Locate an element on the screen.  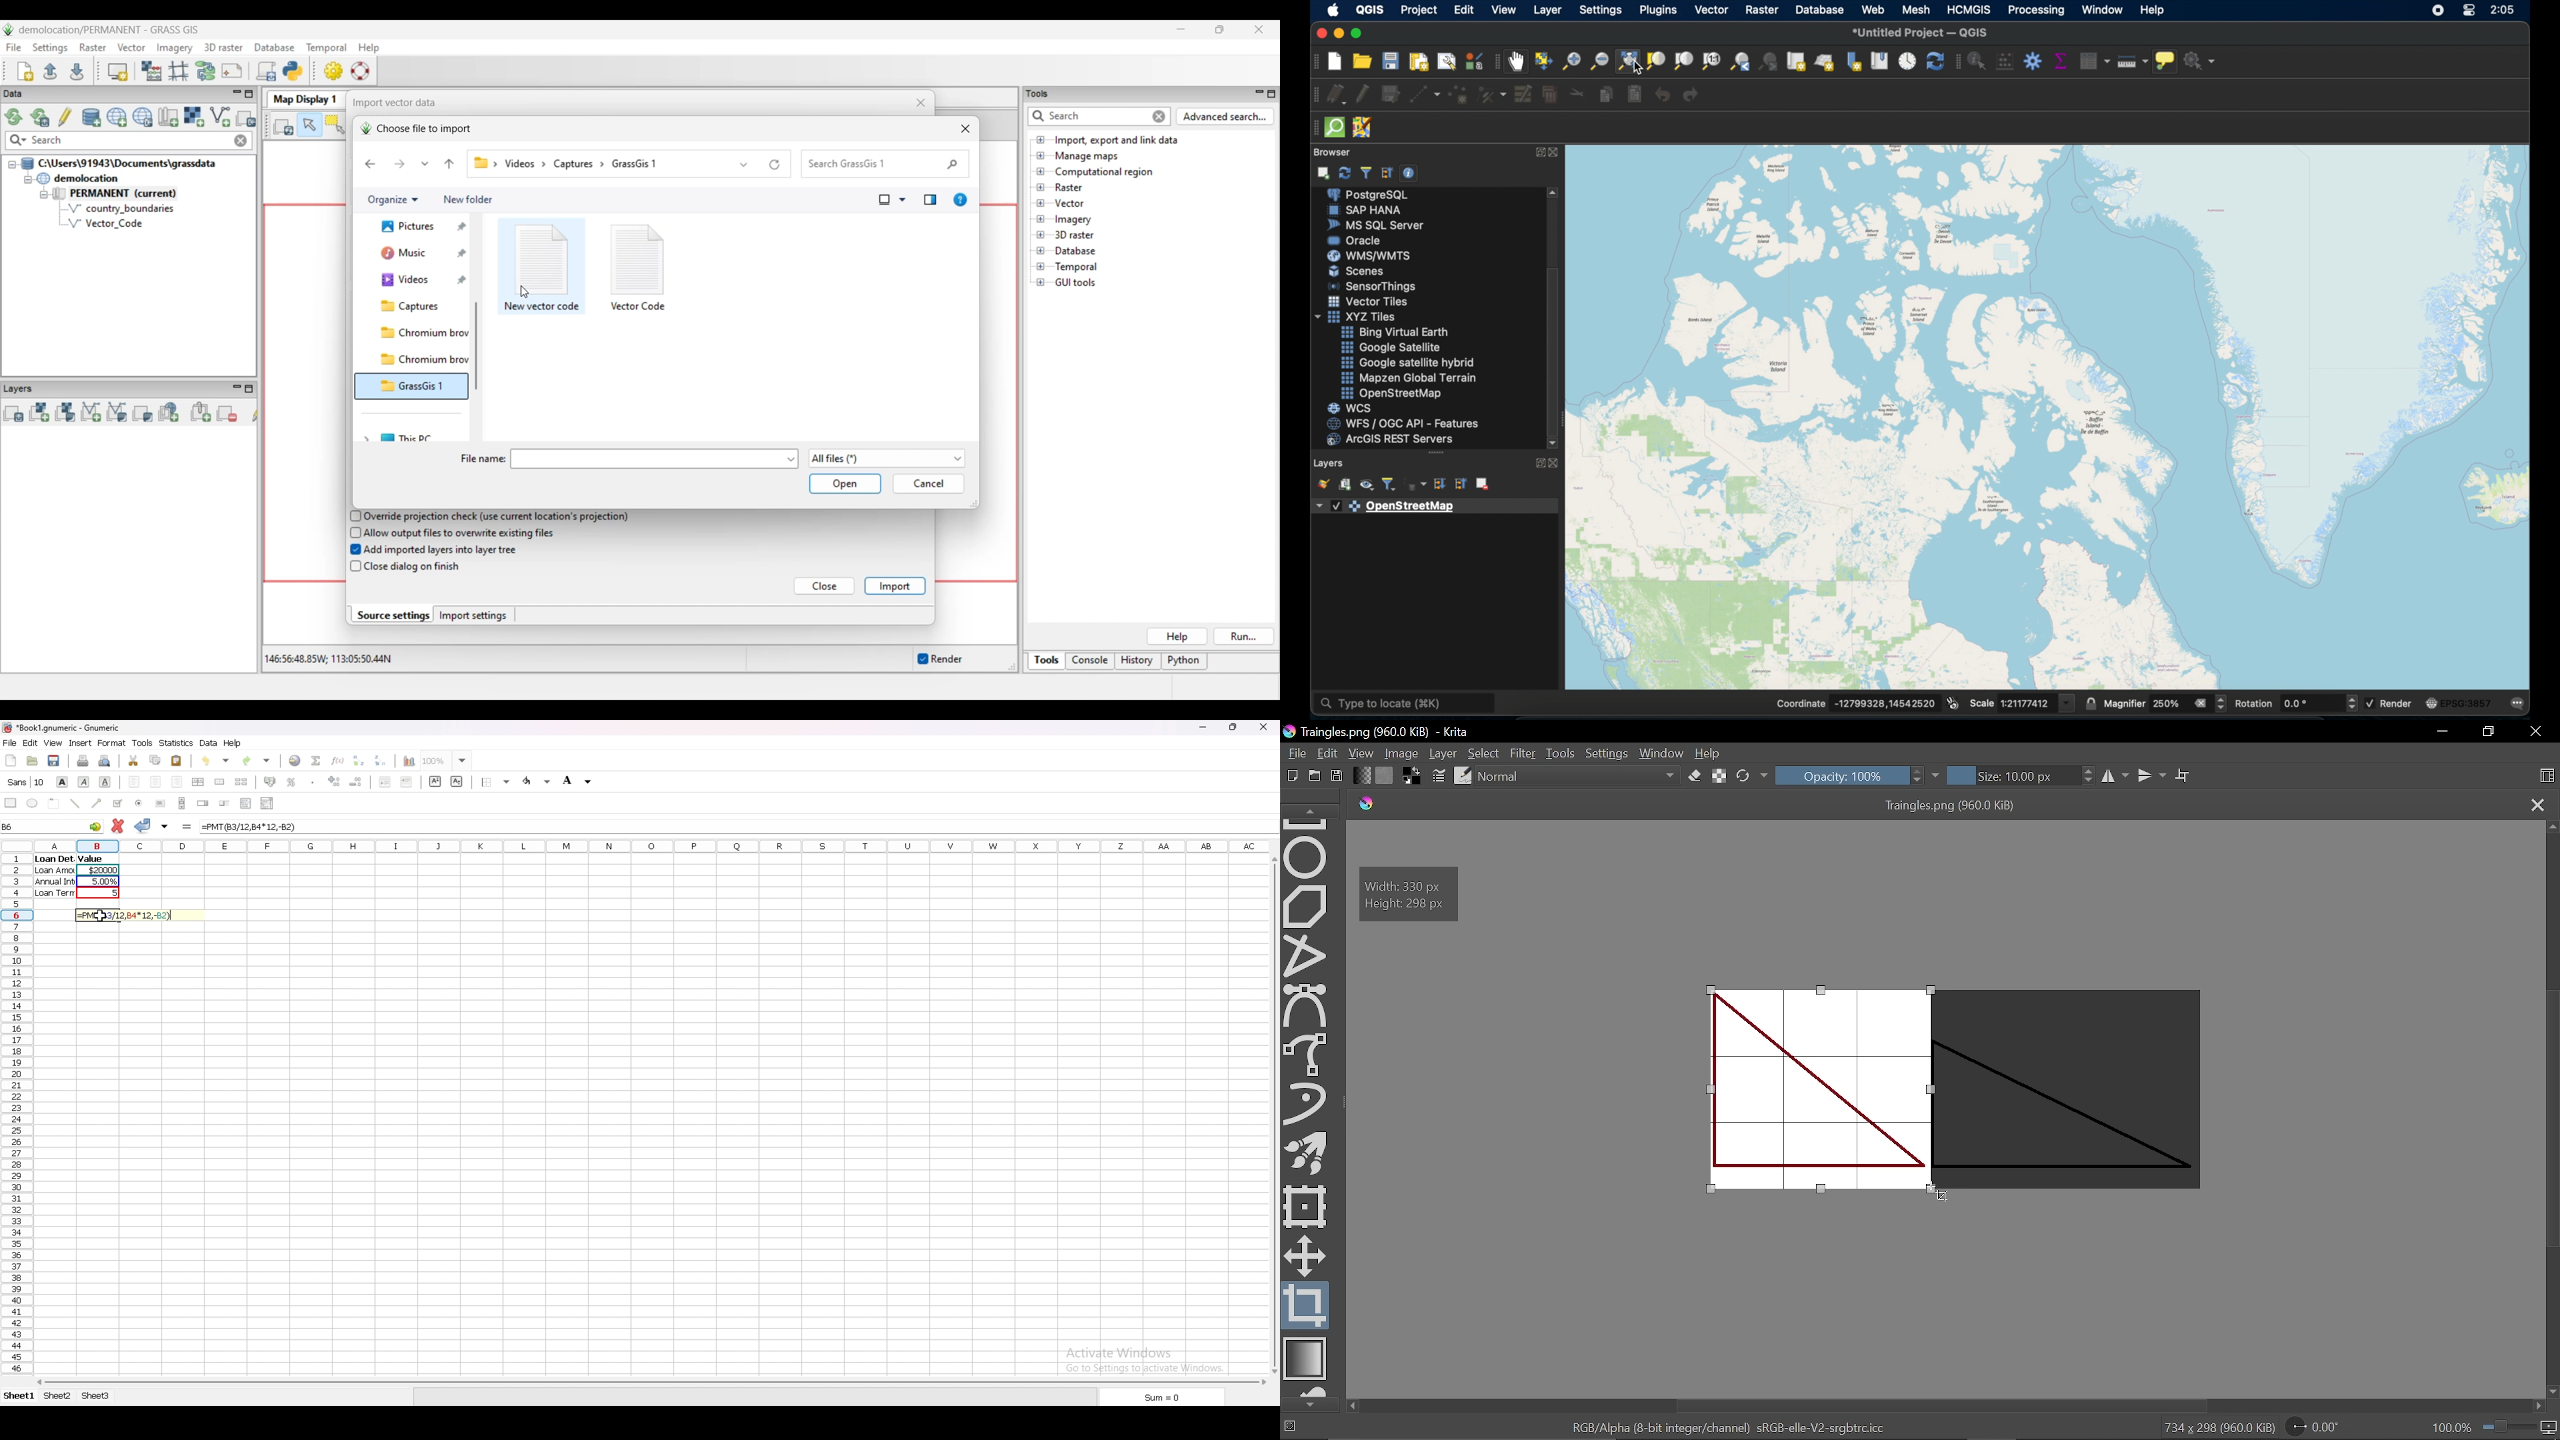
GUI settings is located at coordinates (334, 71).